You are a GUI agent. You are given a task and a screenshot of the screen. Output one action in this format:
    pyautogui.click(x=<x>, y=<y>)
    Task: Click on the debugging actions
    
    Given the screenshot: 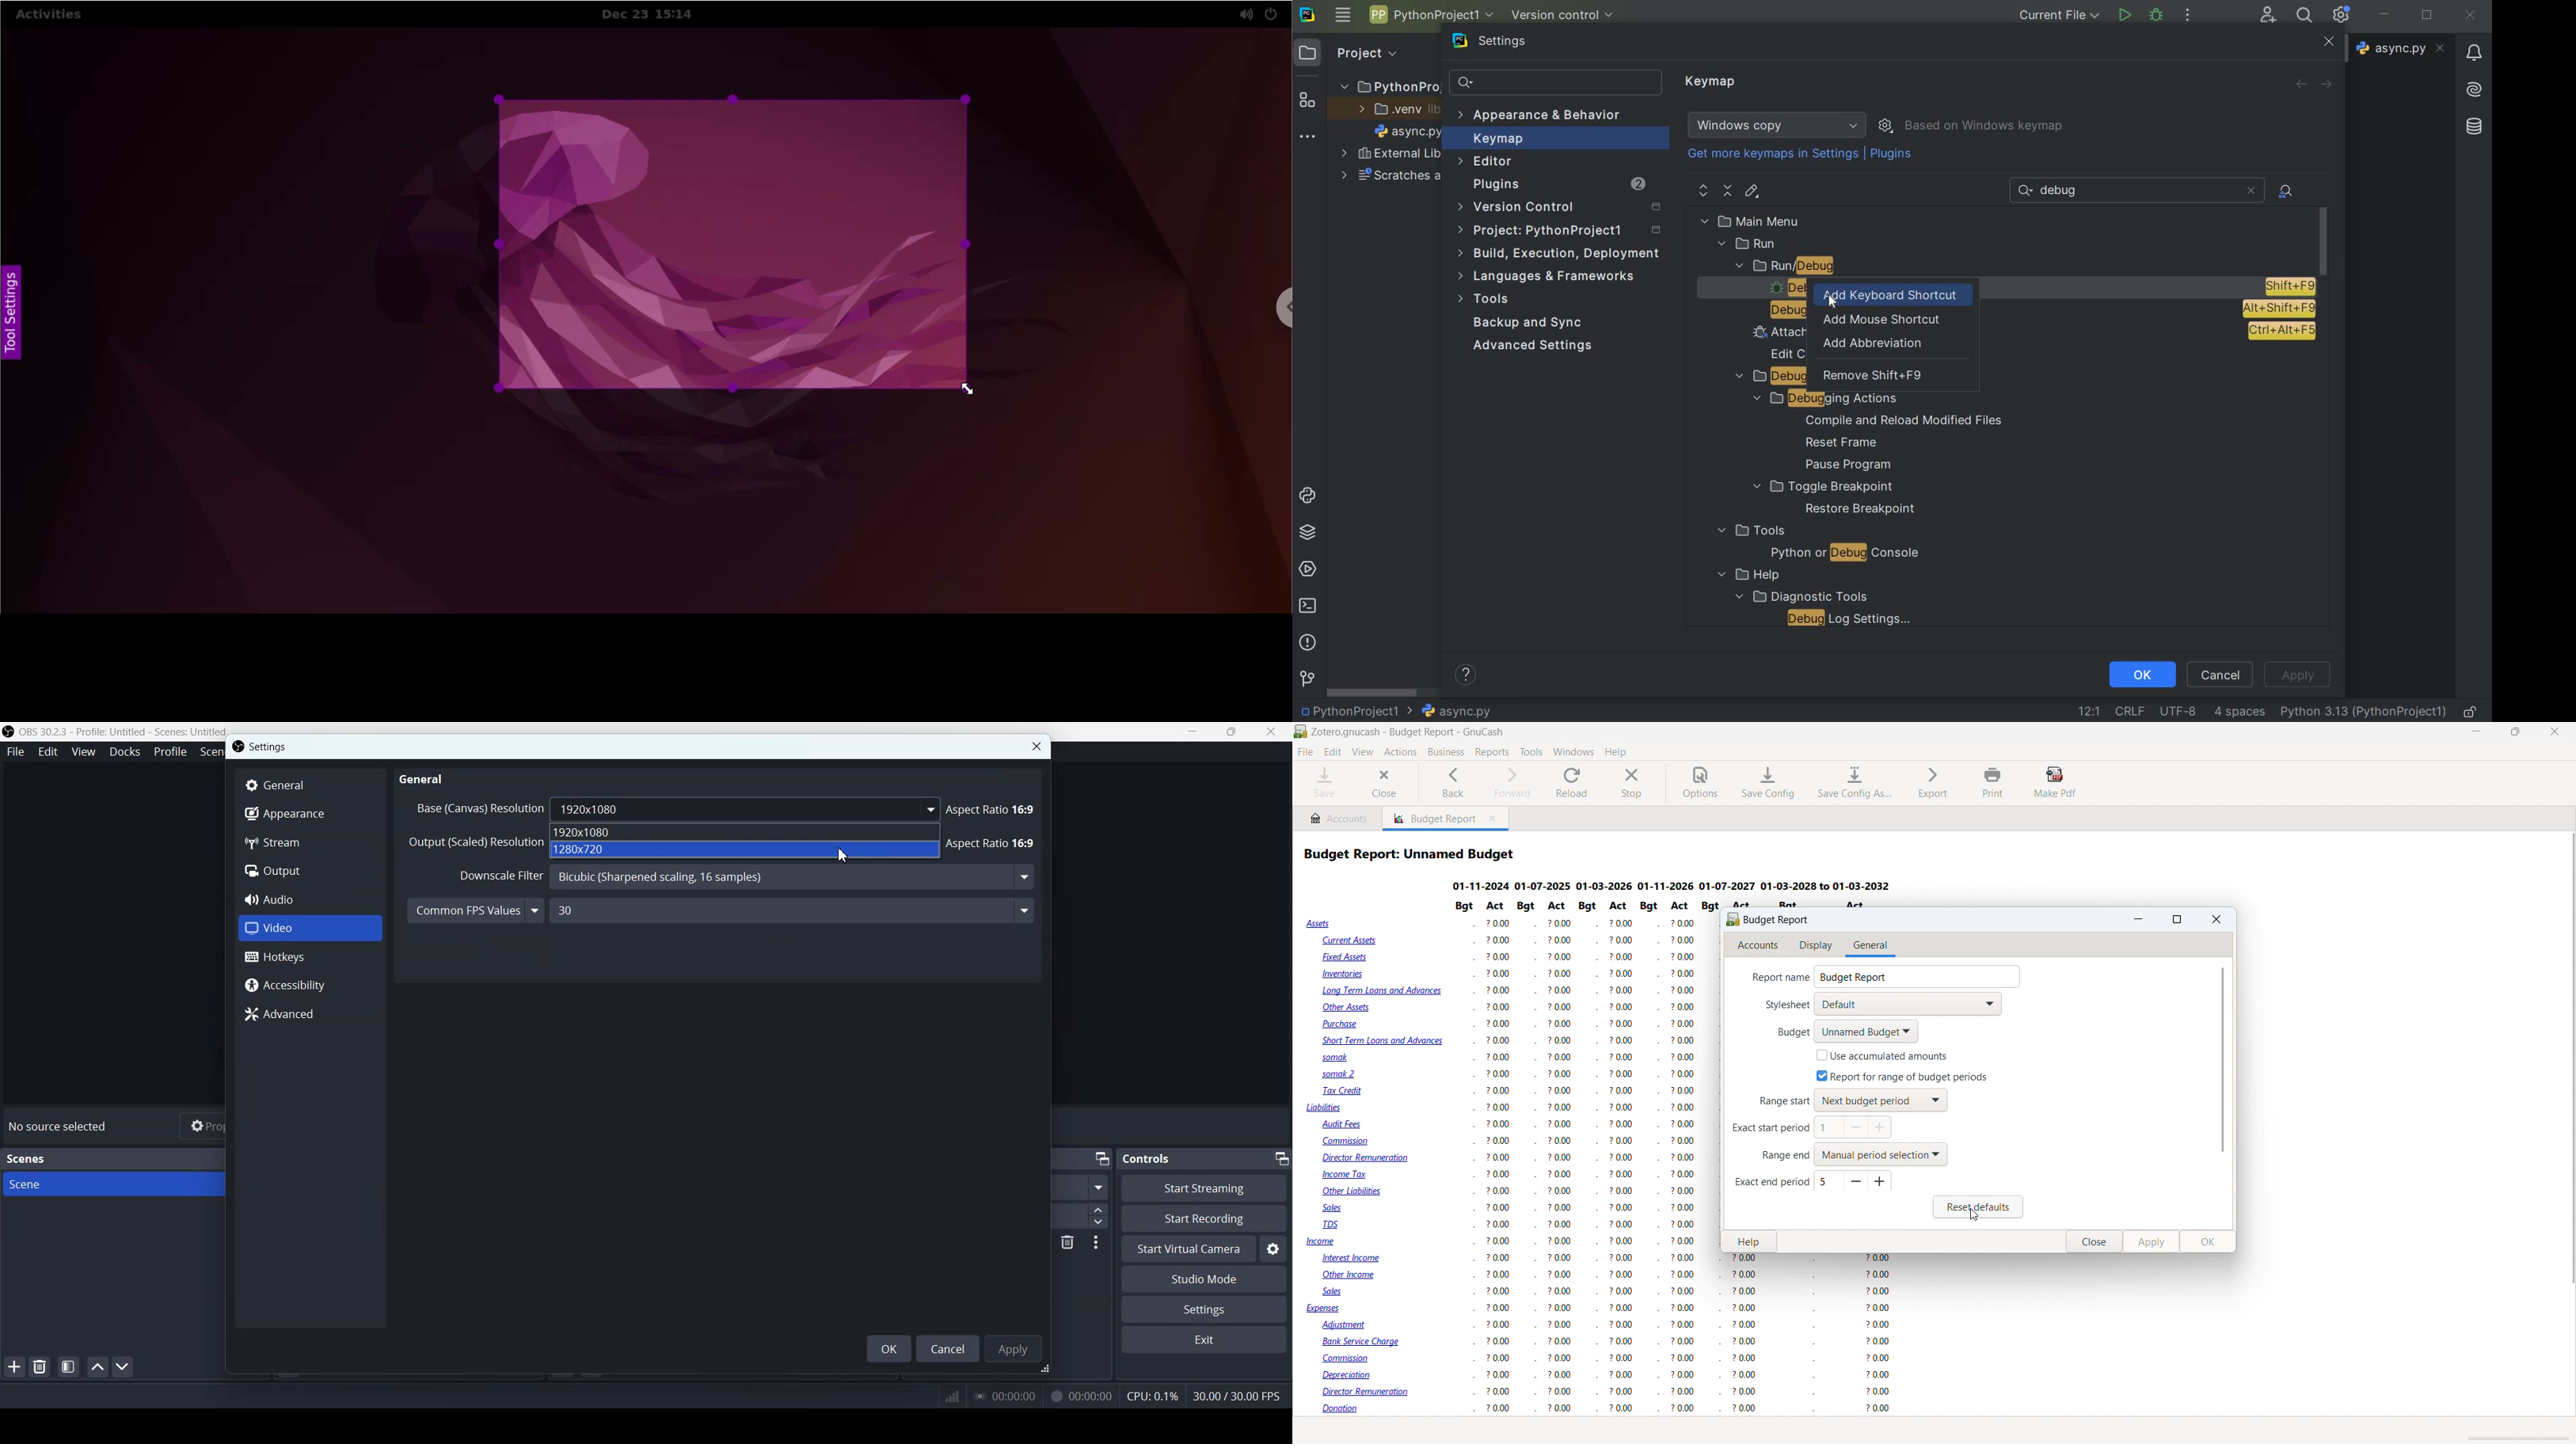 What is the action you would take?
    pyautogui.click(x=1819, y=398)
    